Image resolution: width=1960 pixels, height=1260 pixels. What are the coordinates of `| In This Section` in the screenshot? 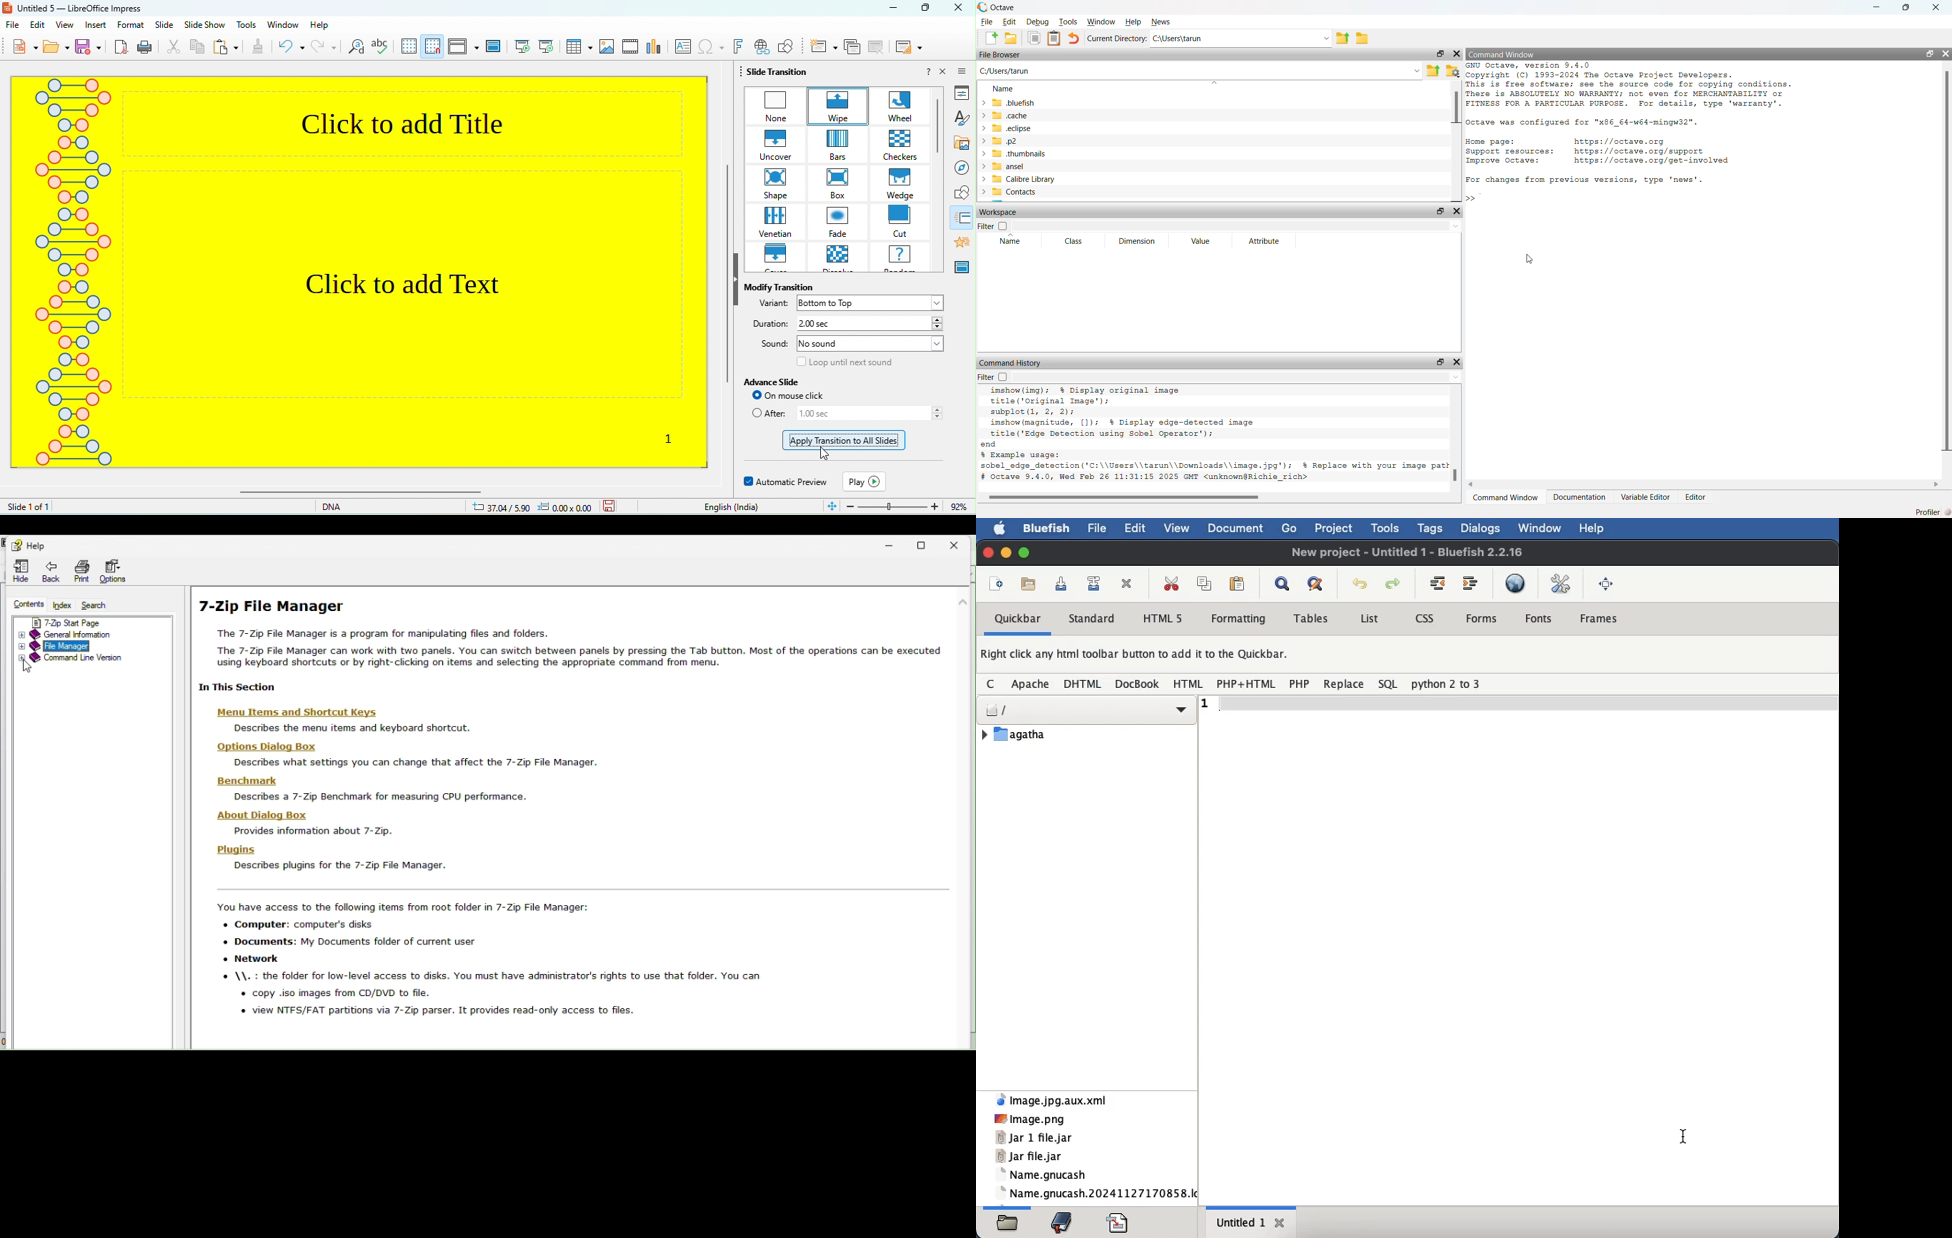 It's located at (239, 688).